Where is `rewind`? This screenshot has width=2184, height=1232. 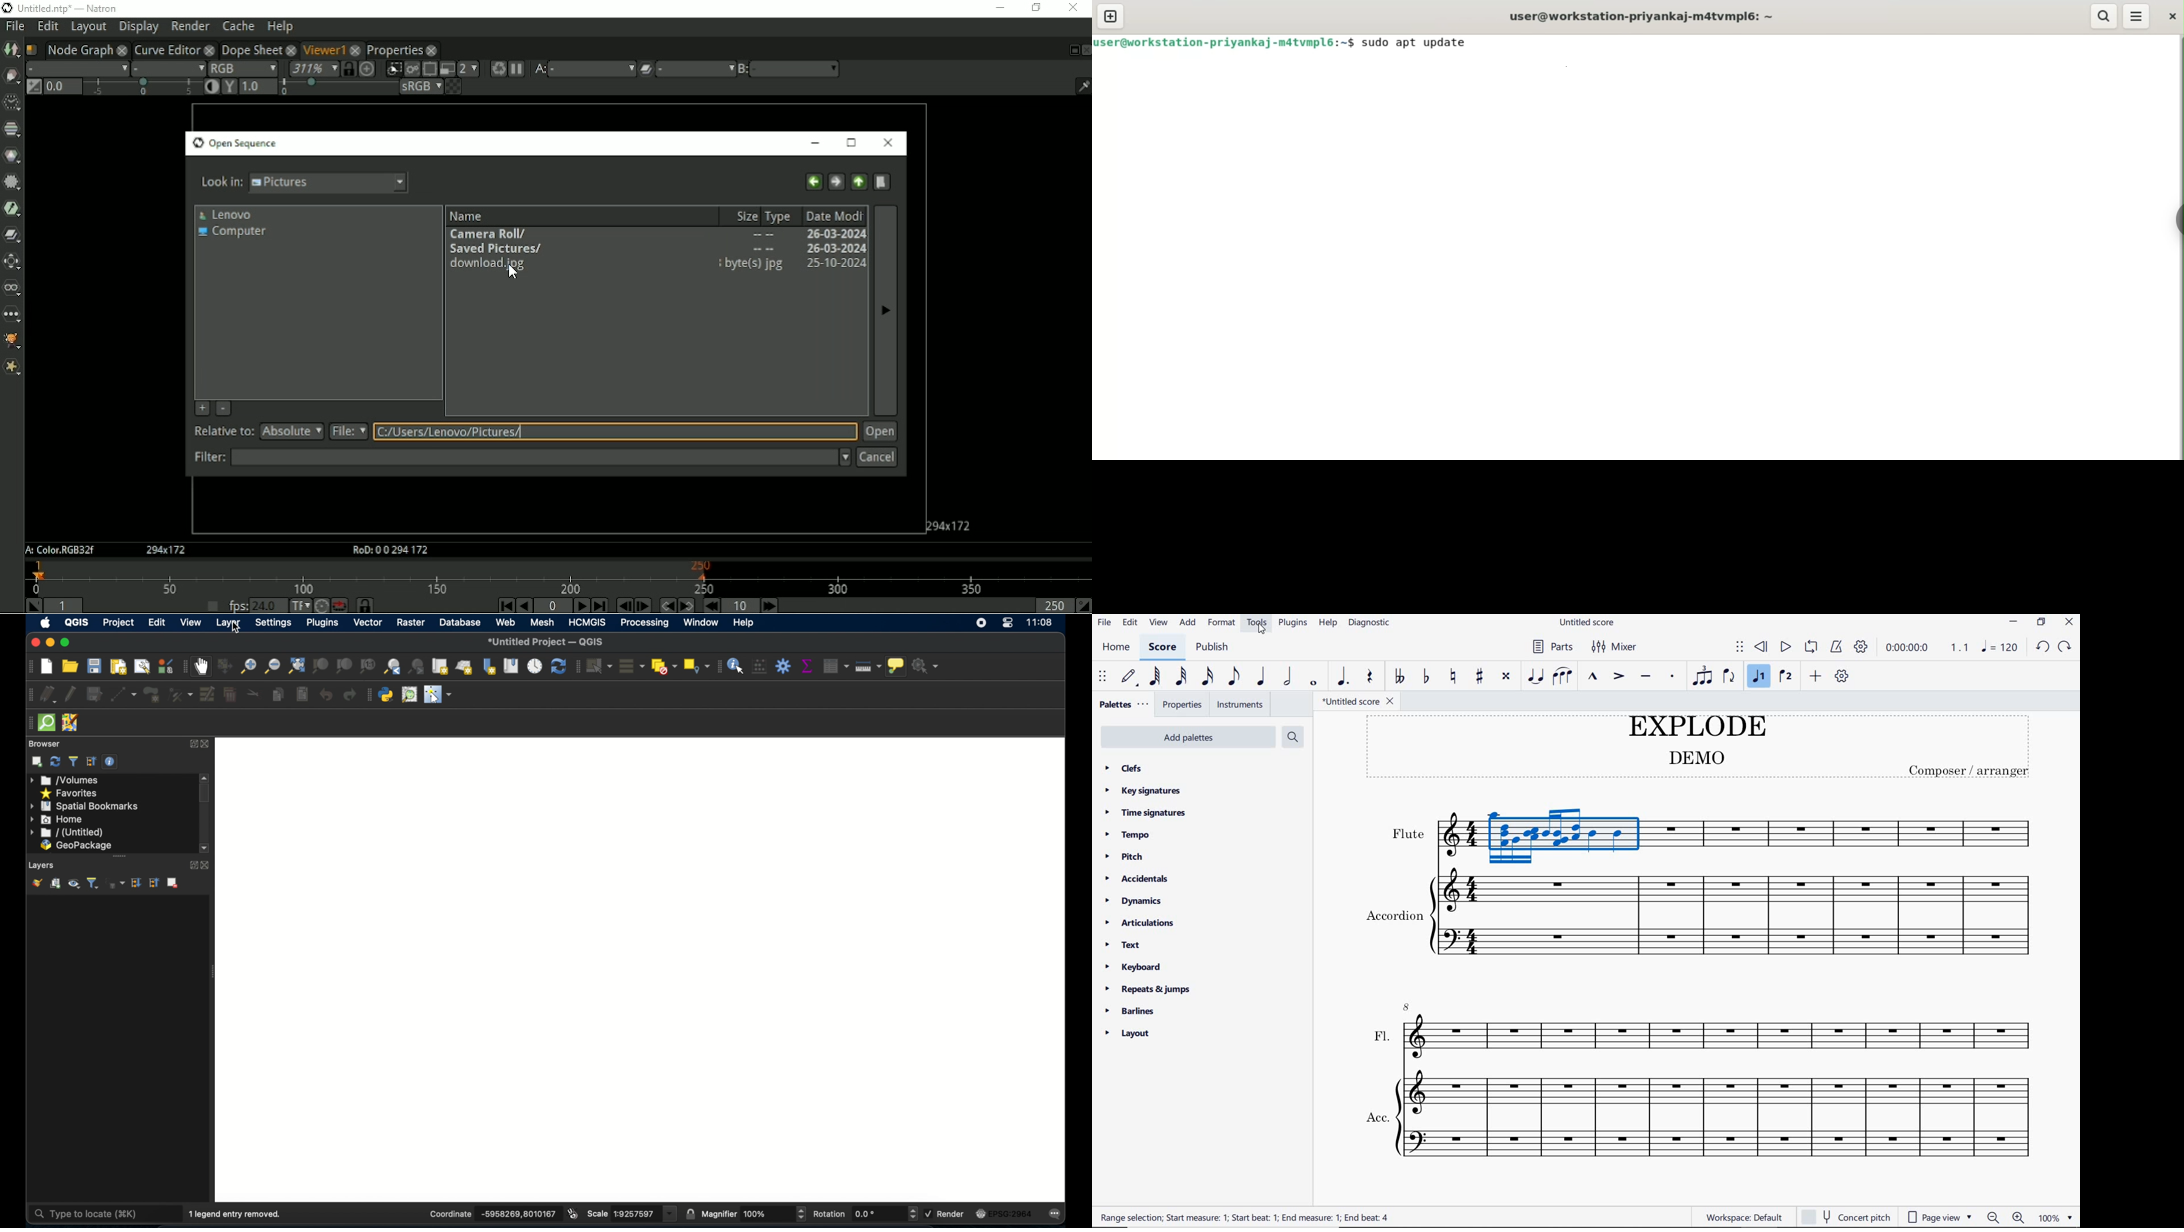 rewind is located at coordinates (1763, 647).